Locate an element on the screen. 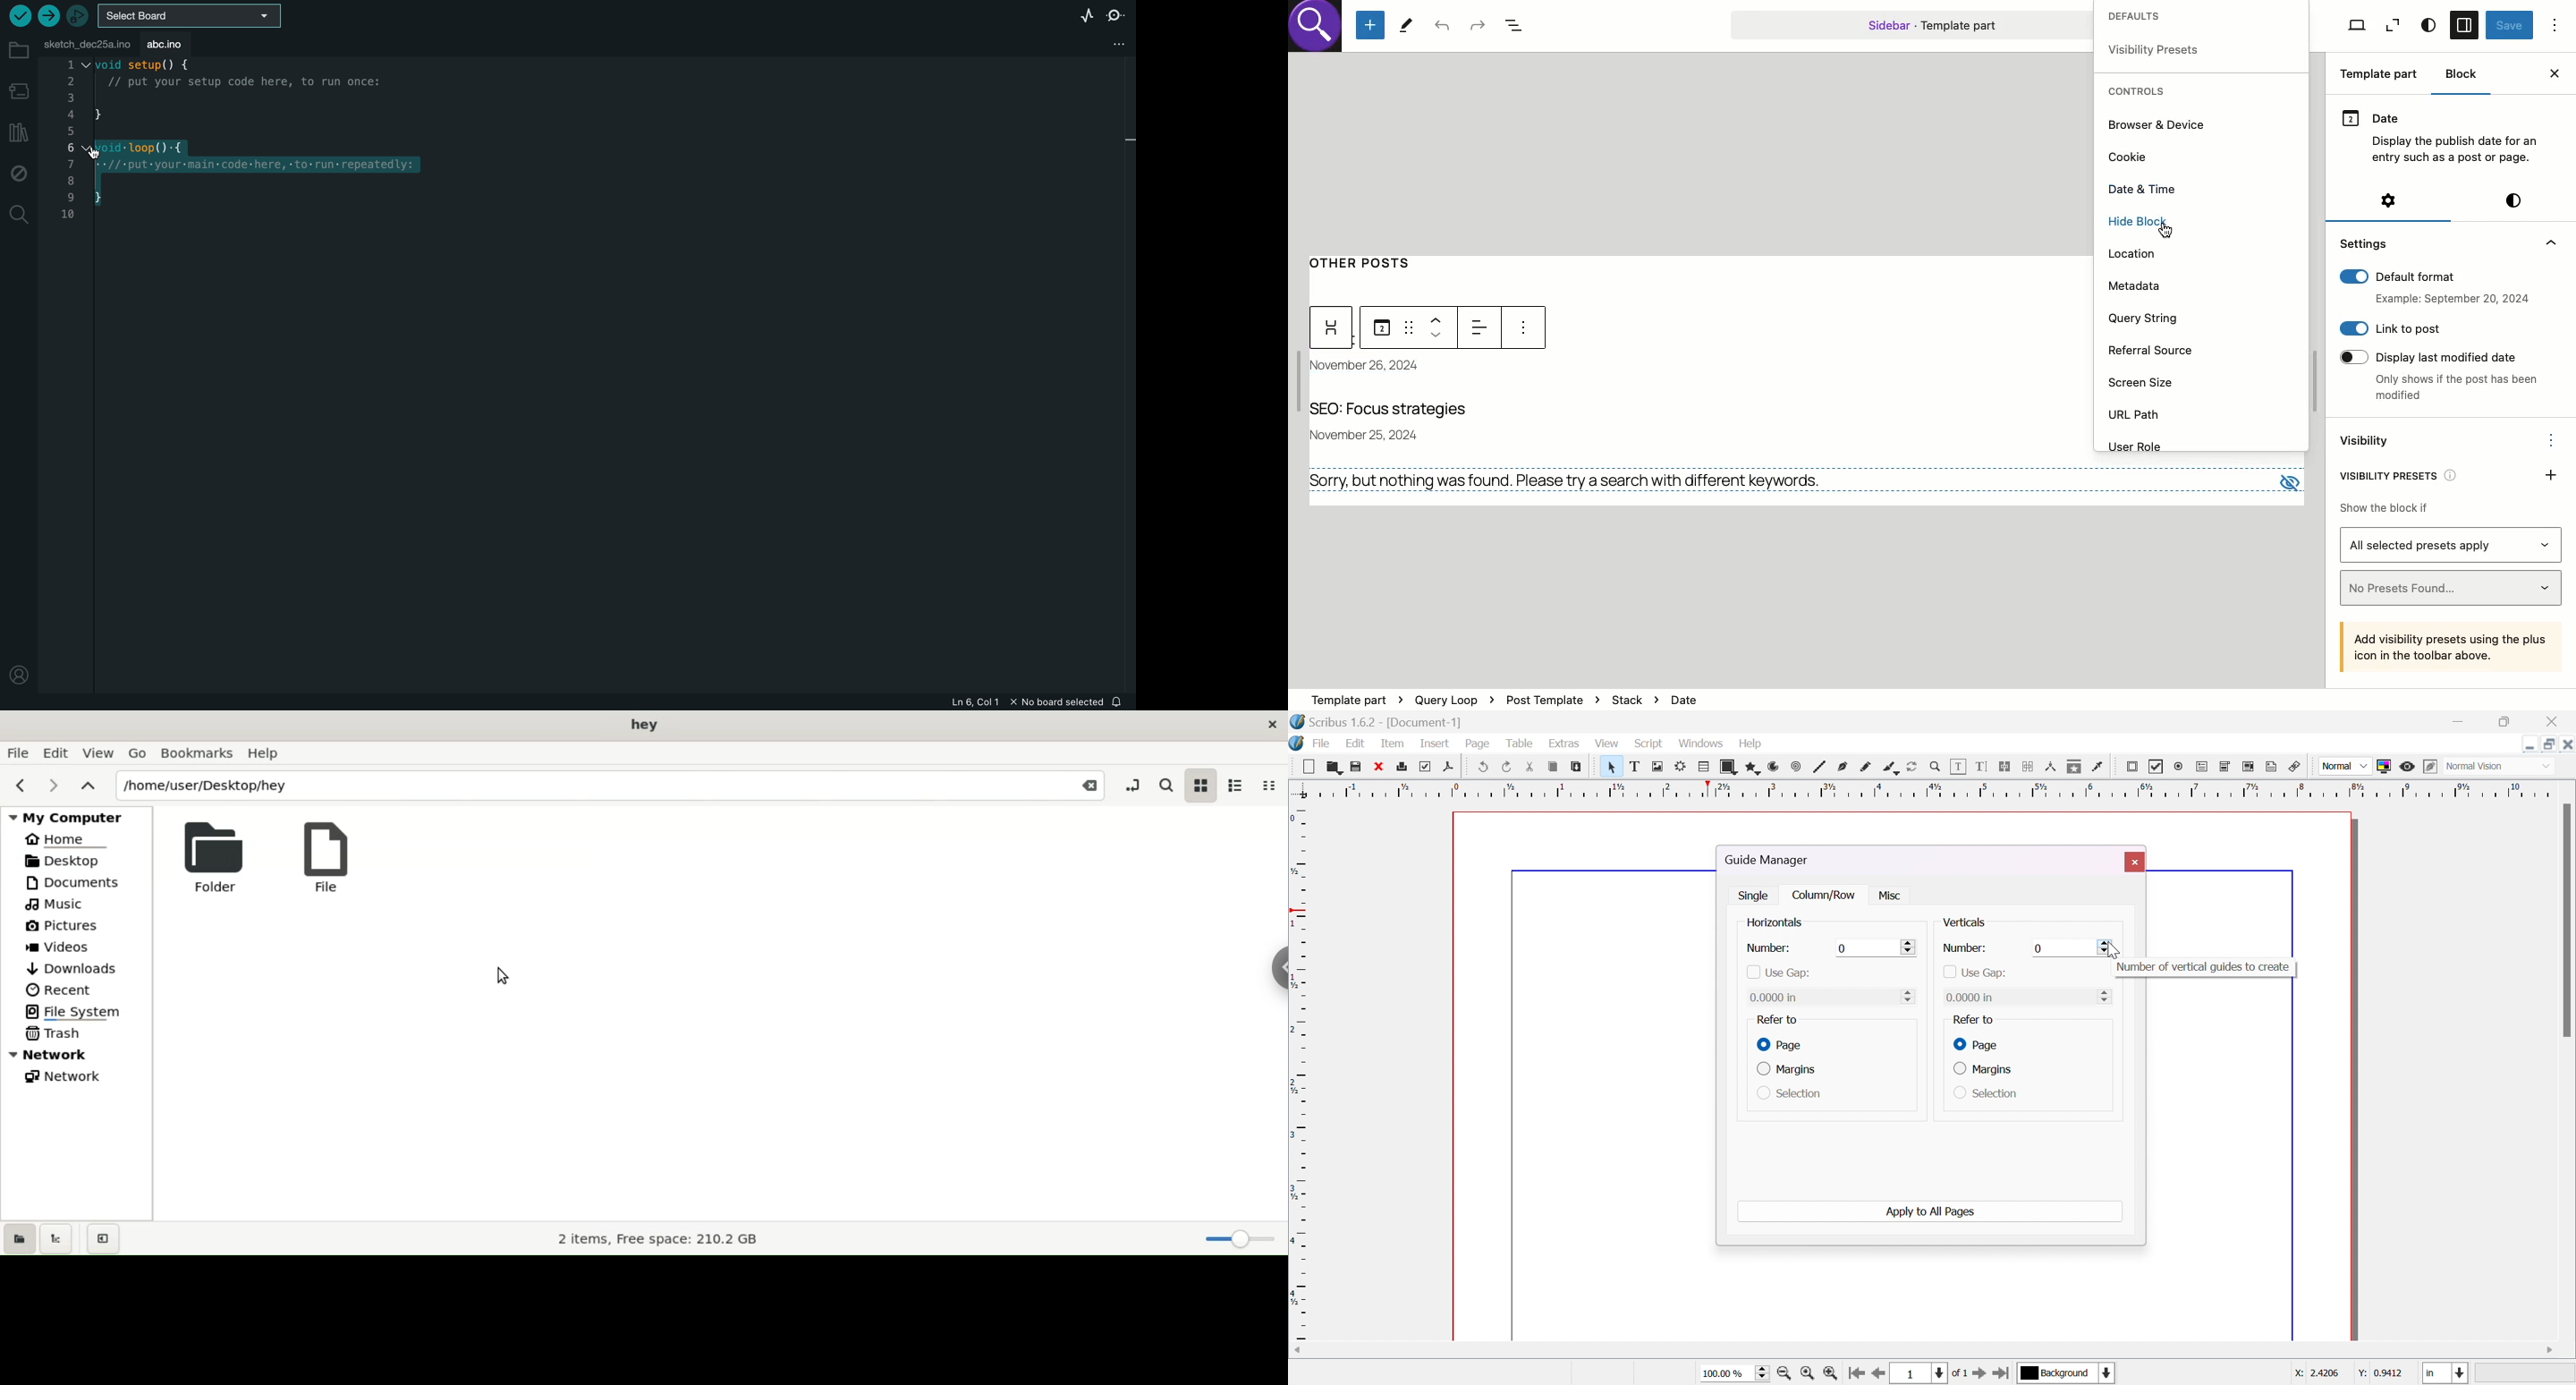 The image size is (2576, 1400). Style is located at coordinates (2428, 26).